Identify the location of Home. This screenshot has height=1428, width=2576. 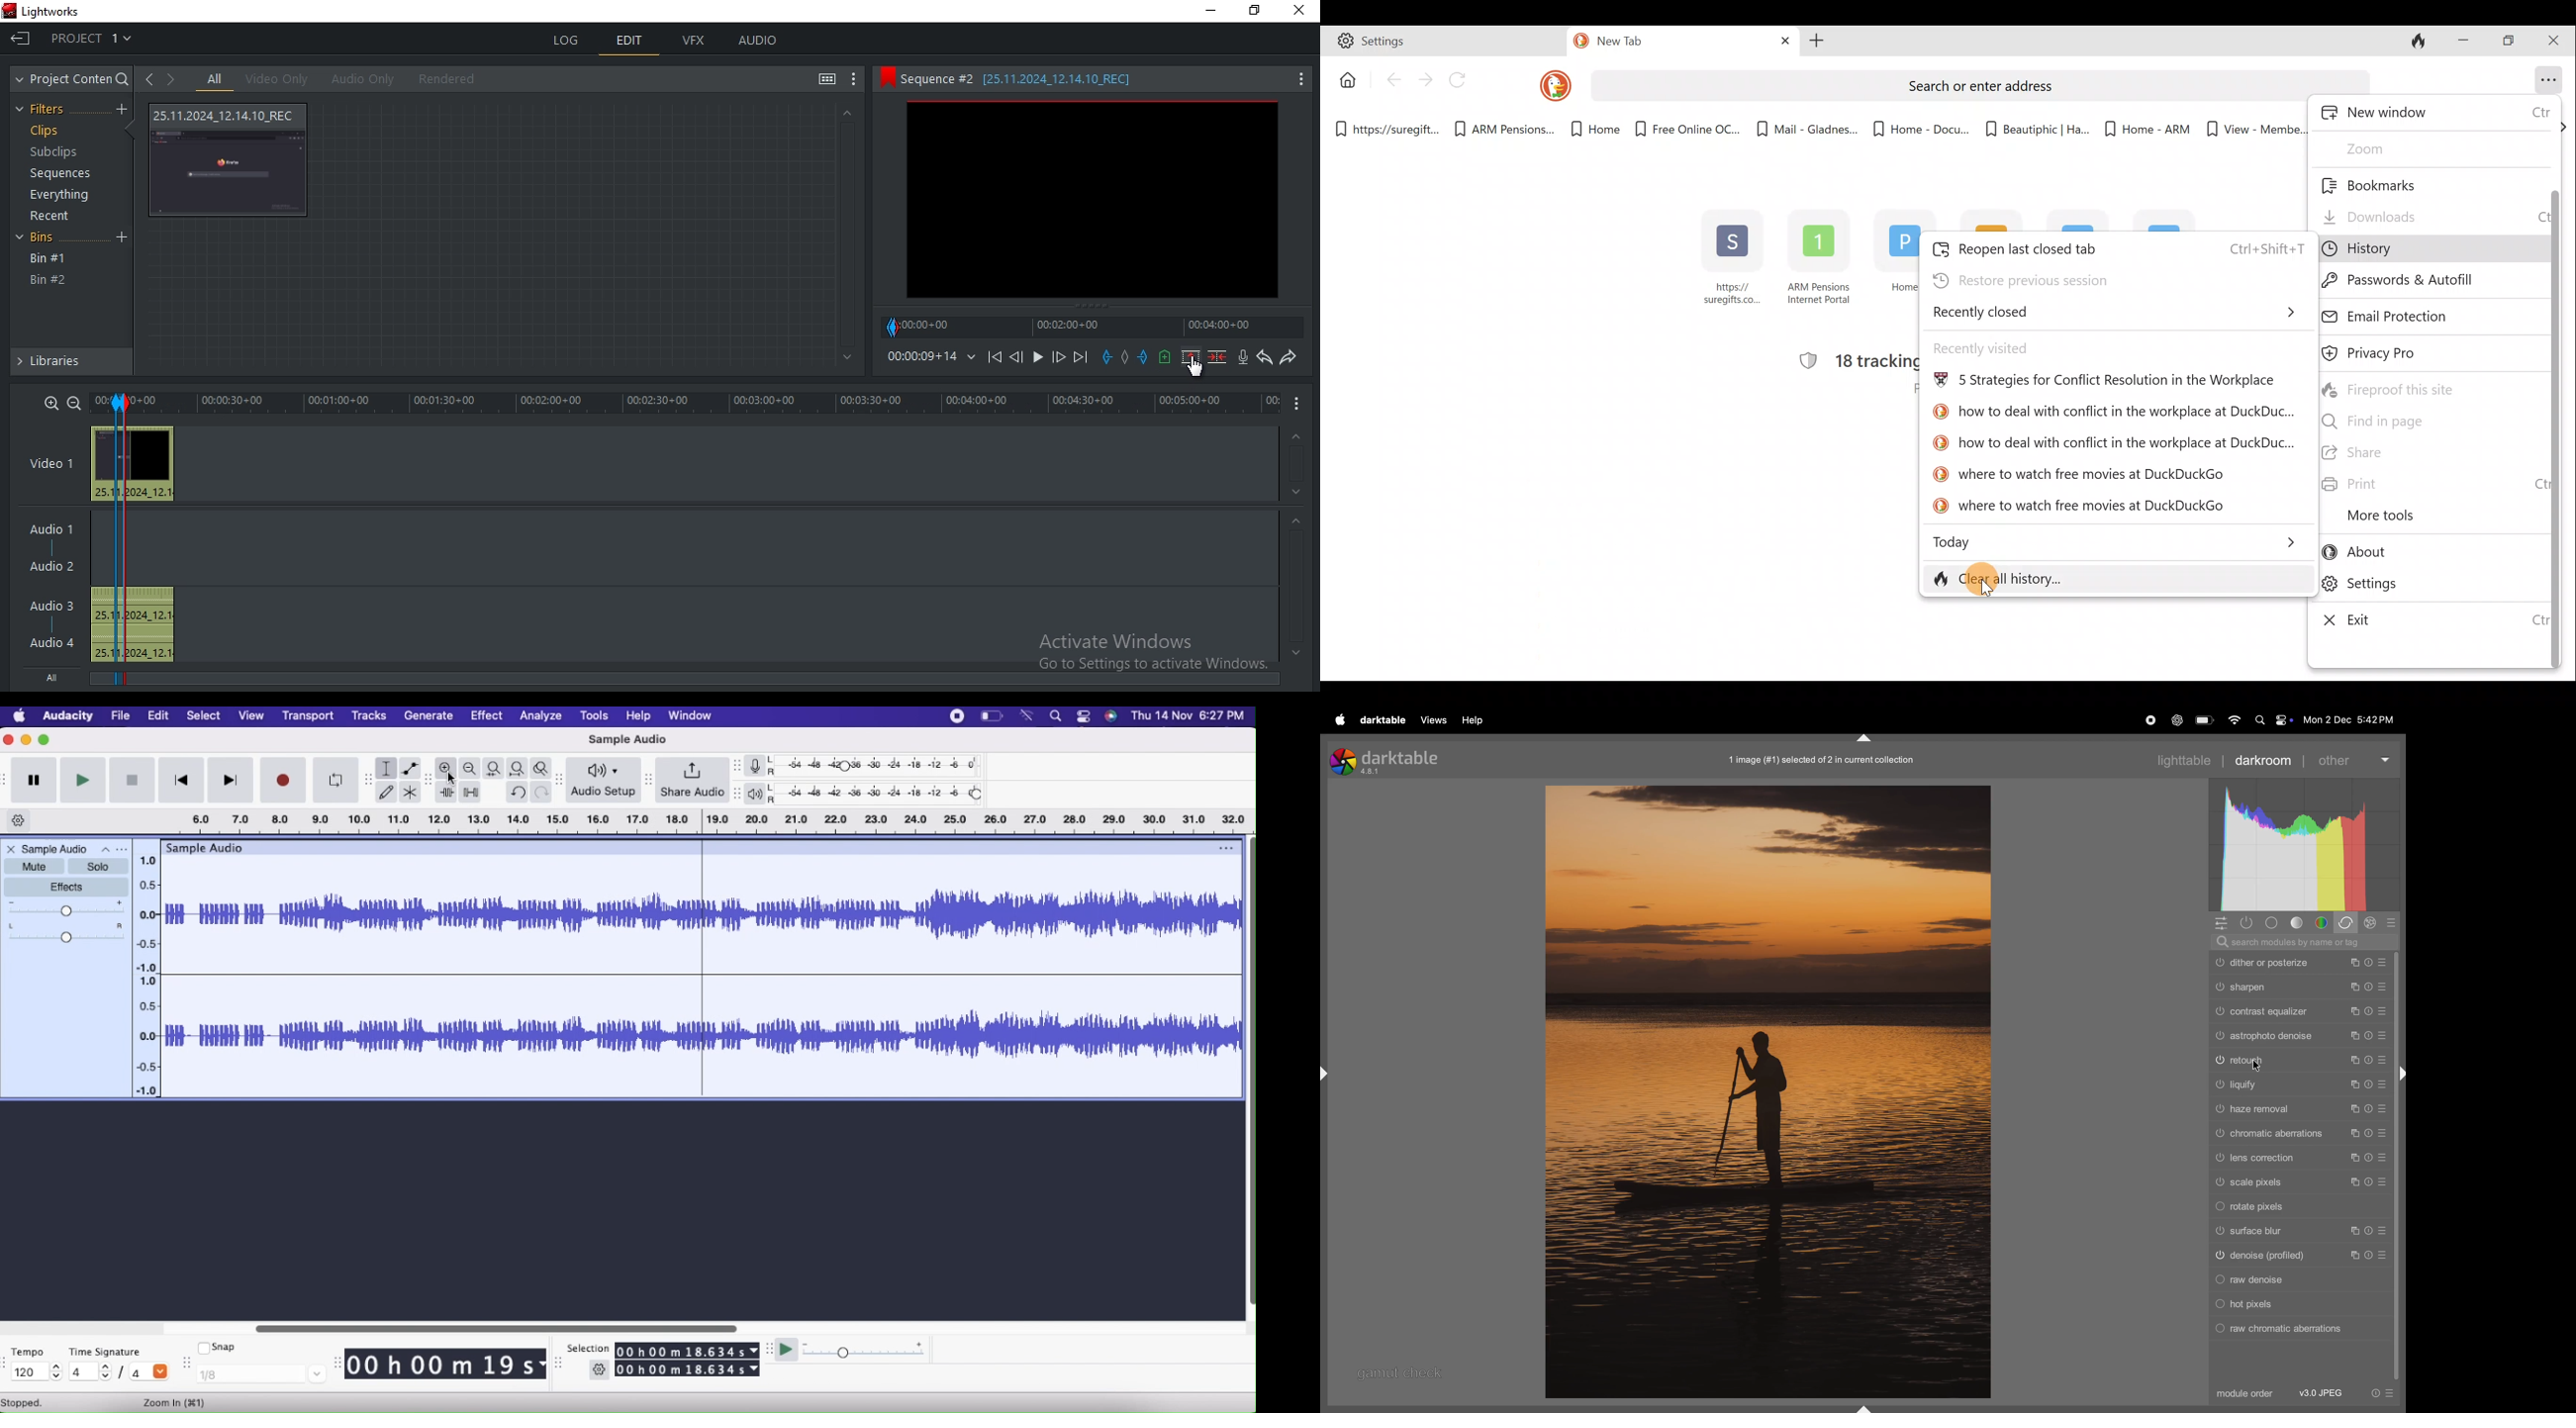
(1892, 263).